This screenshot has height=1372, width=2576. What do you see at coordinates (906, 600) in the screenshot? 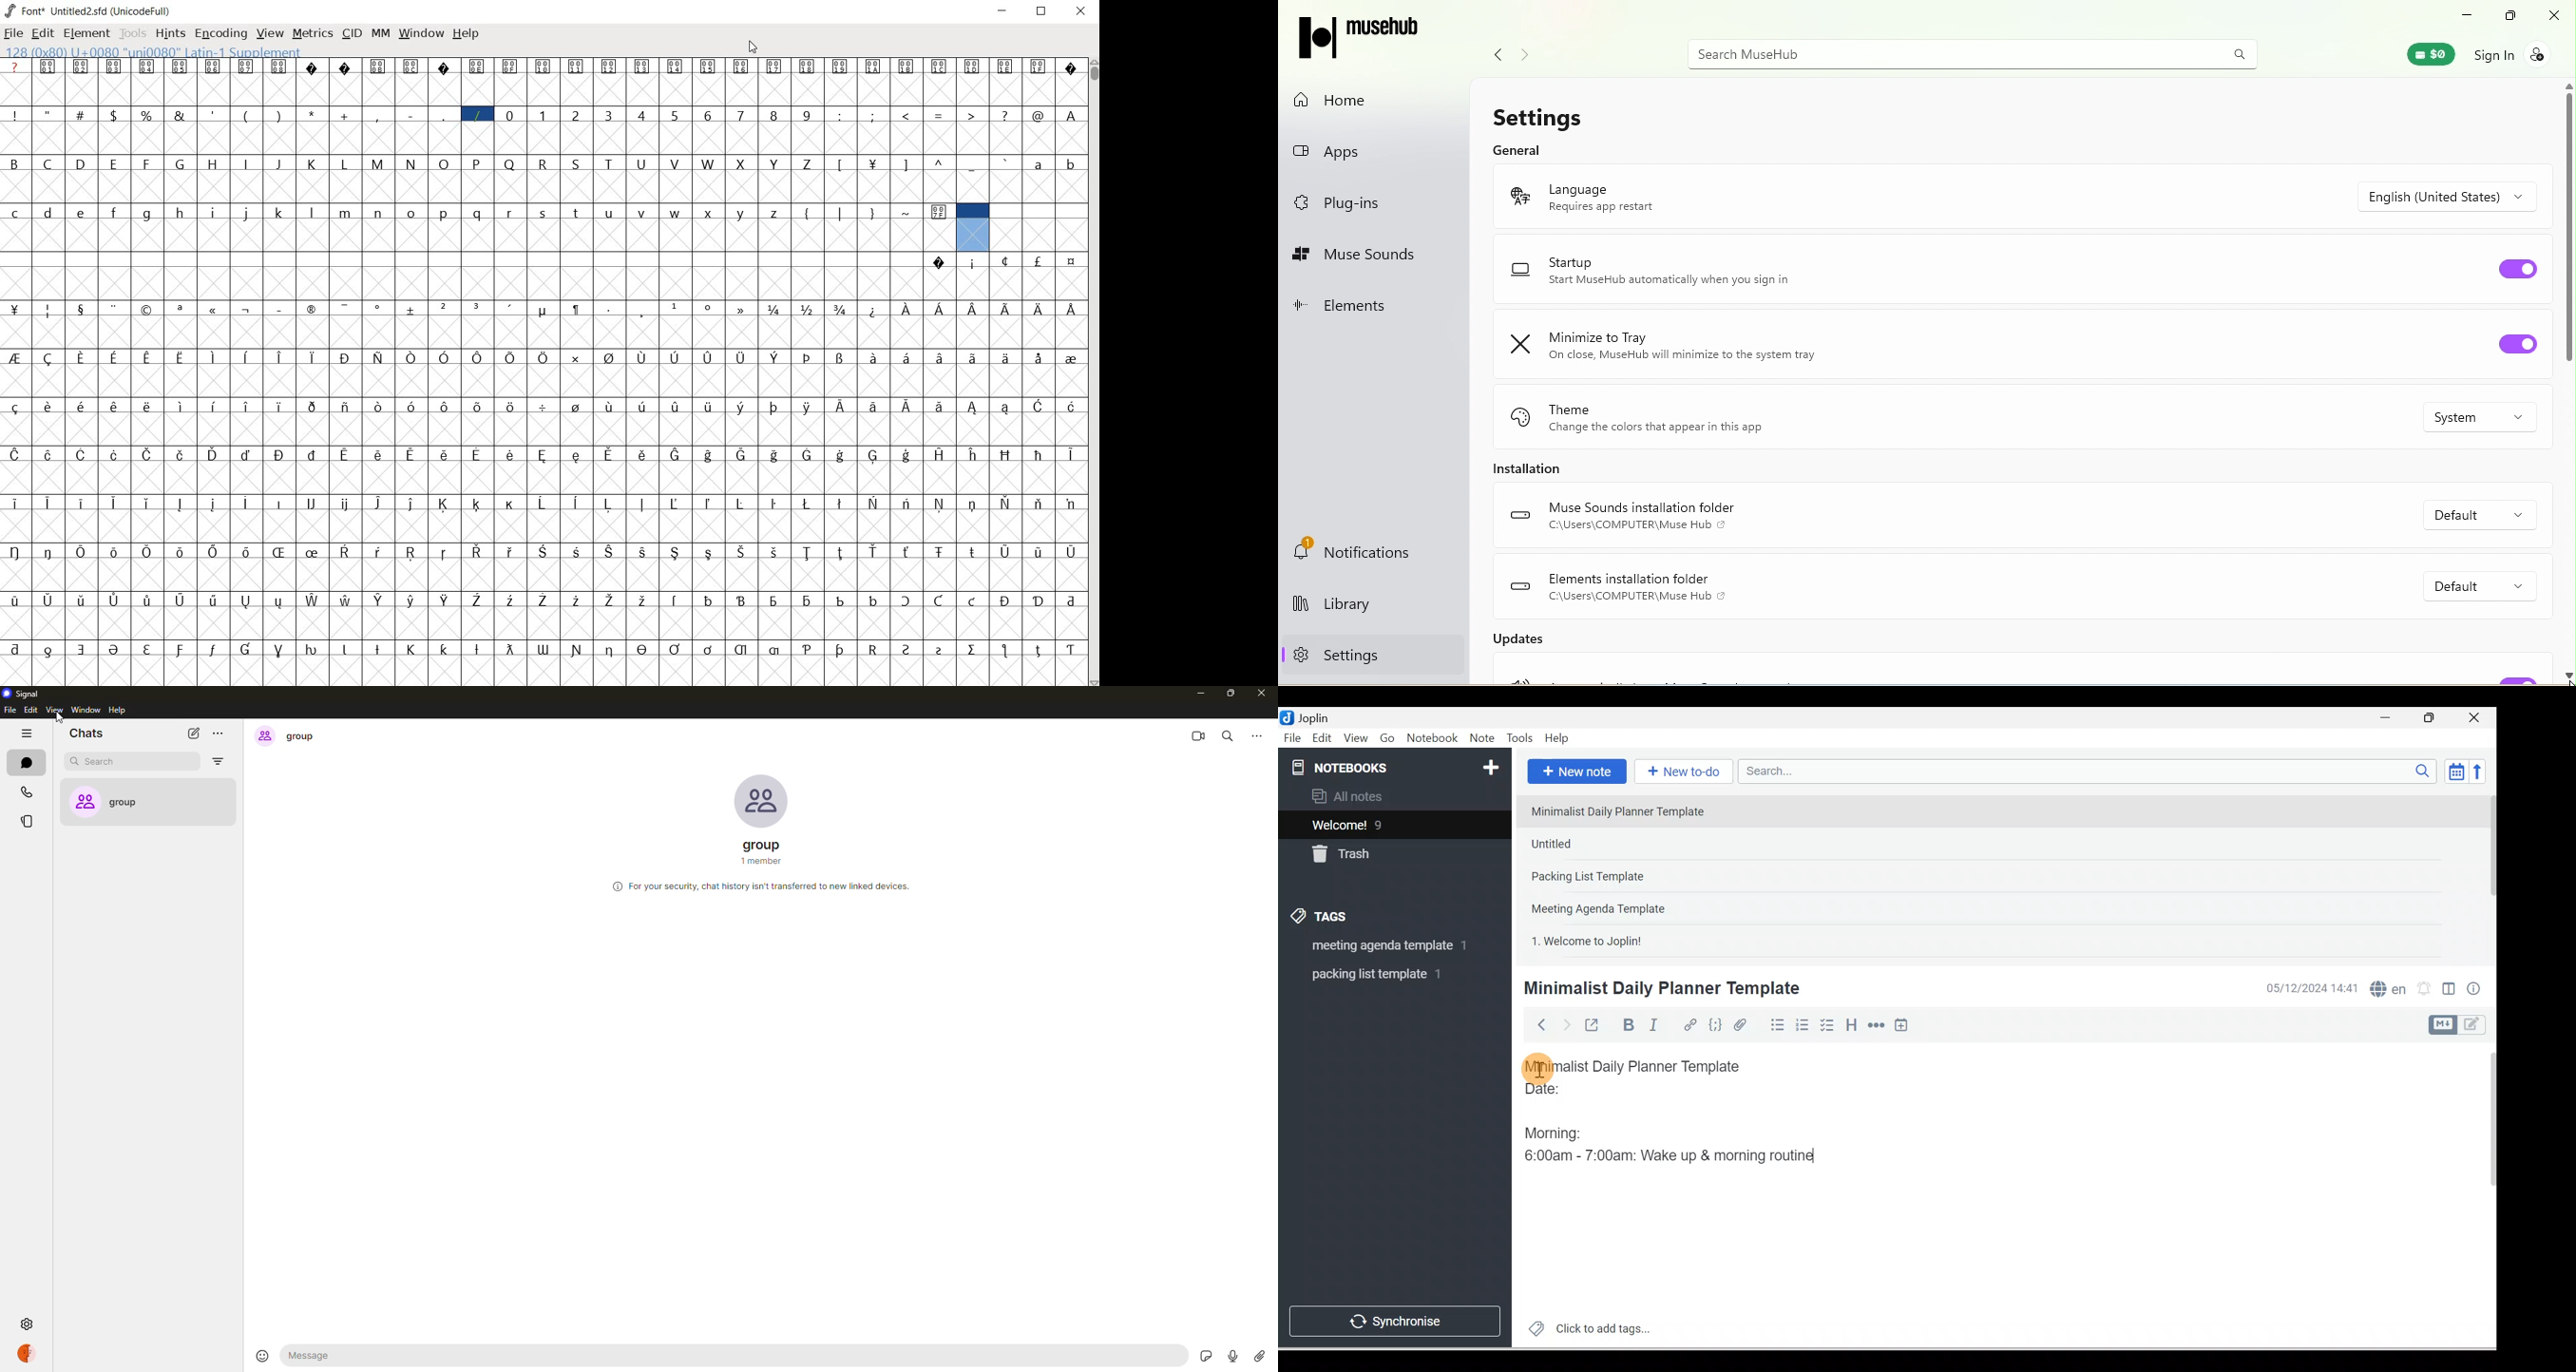
I see `Symbol` at bounding box center [906, 600].